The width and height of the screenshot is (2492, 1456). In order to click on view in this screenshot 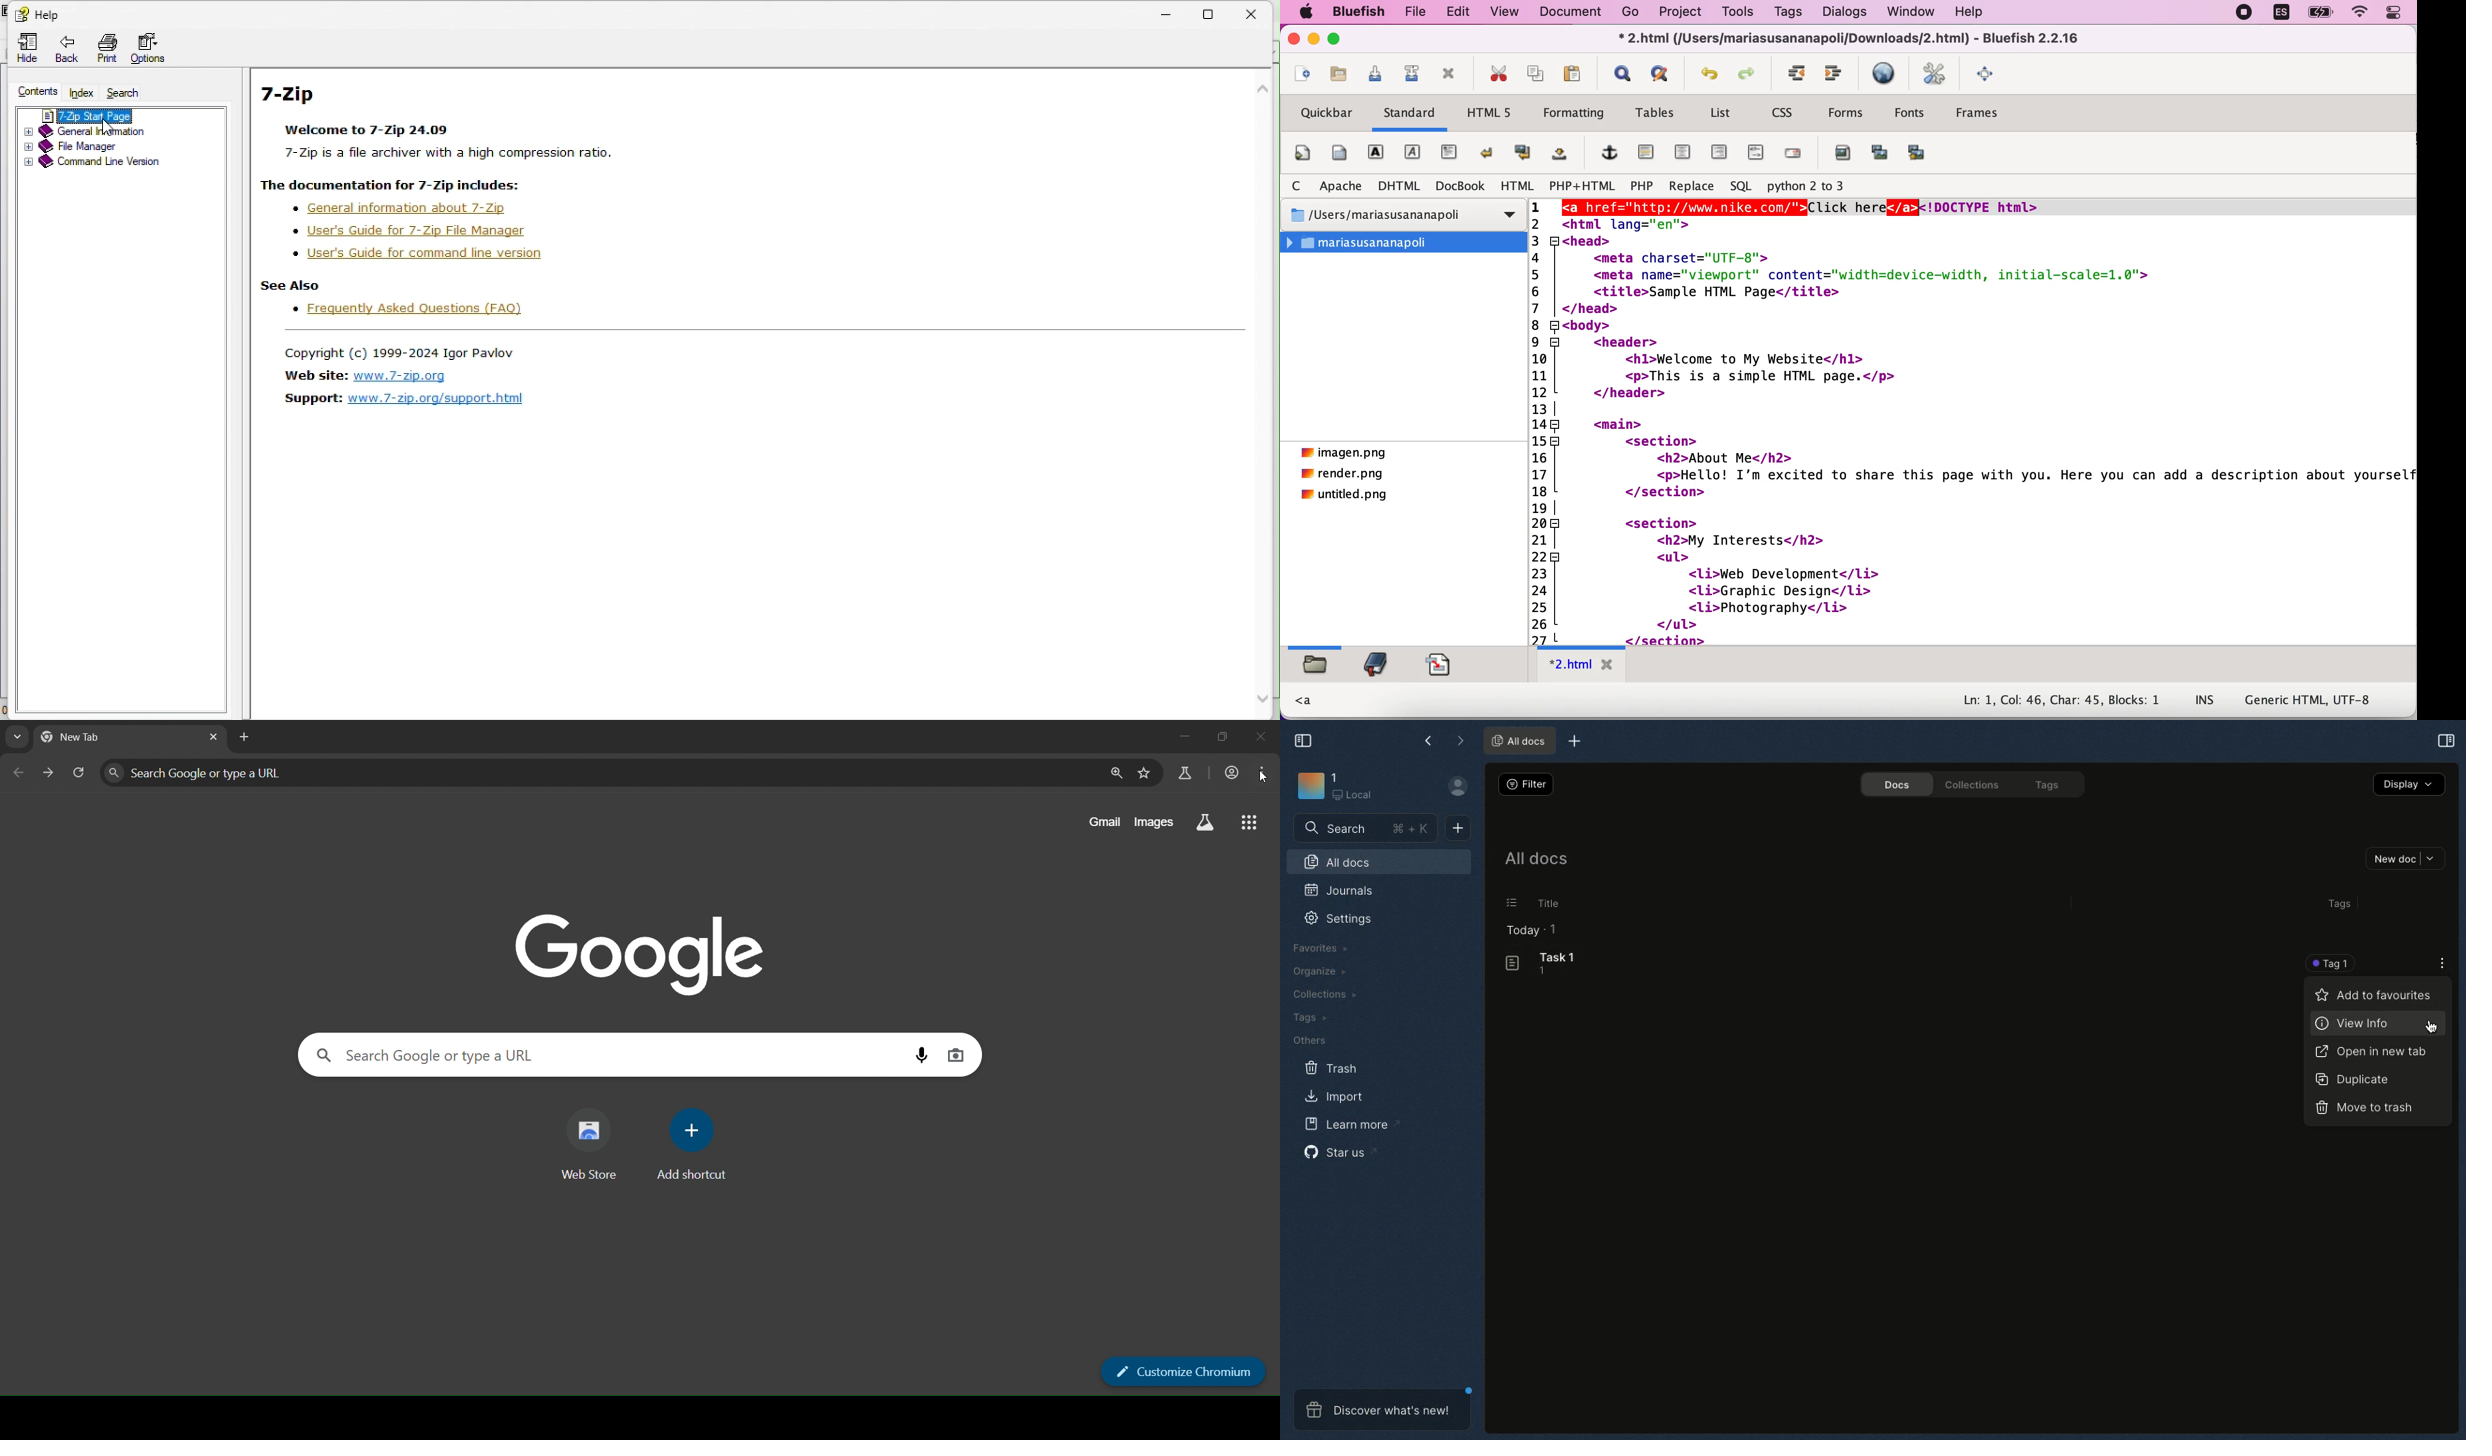, I will do `click(1507, 12)`.